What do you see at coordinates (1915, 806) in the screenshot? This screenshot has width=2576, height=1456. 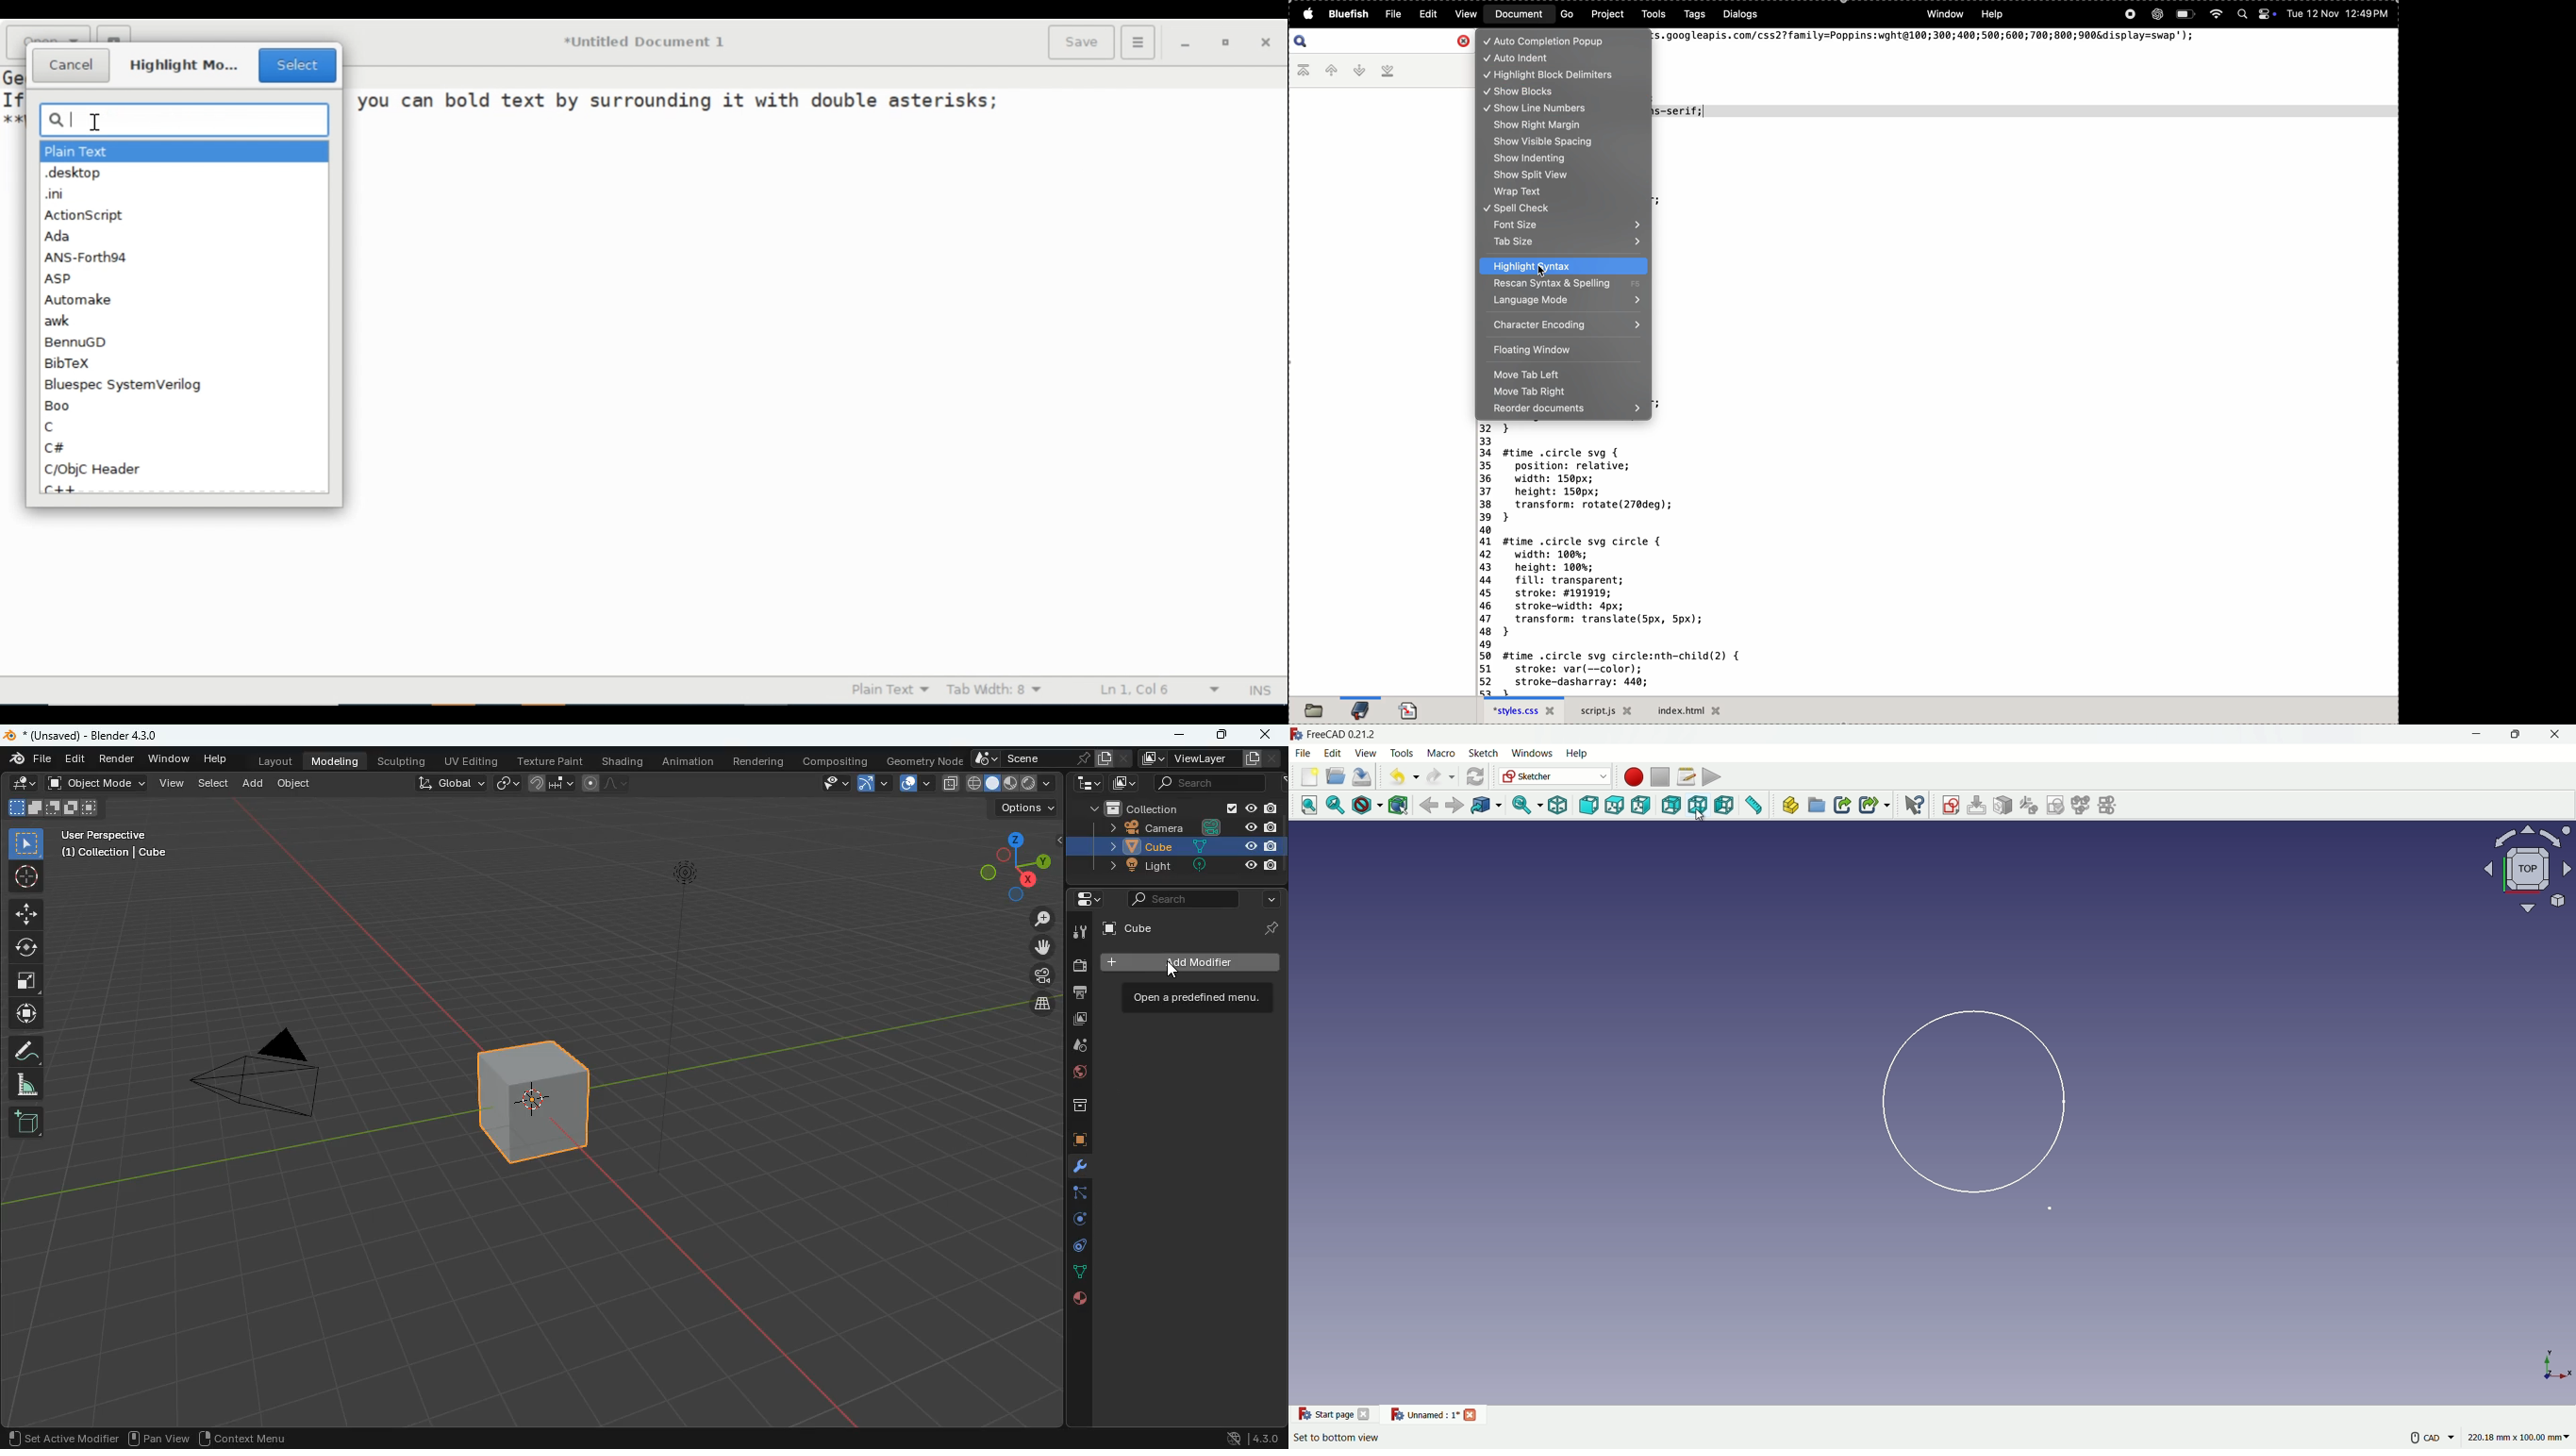 I see `help` at bounding box center [1915, 806].